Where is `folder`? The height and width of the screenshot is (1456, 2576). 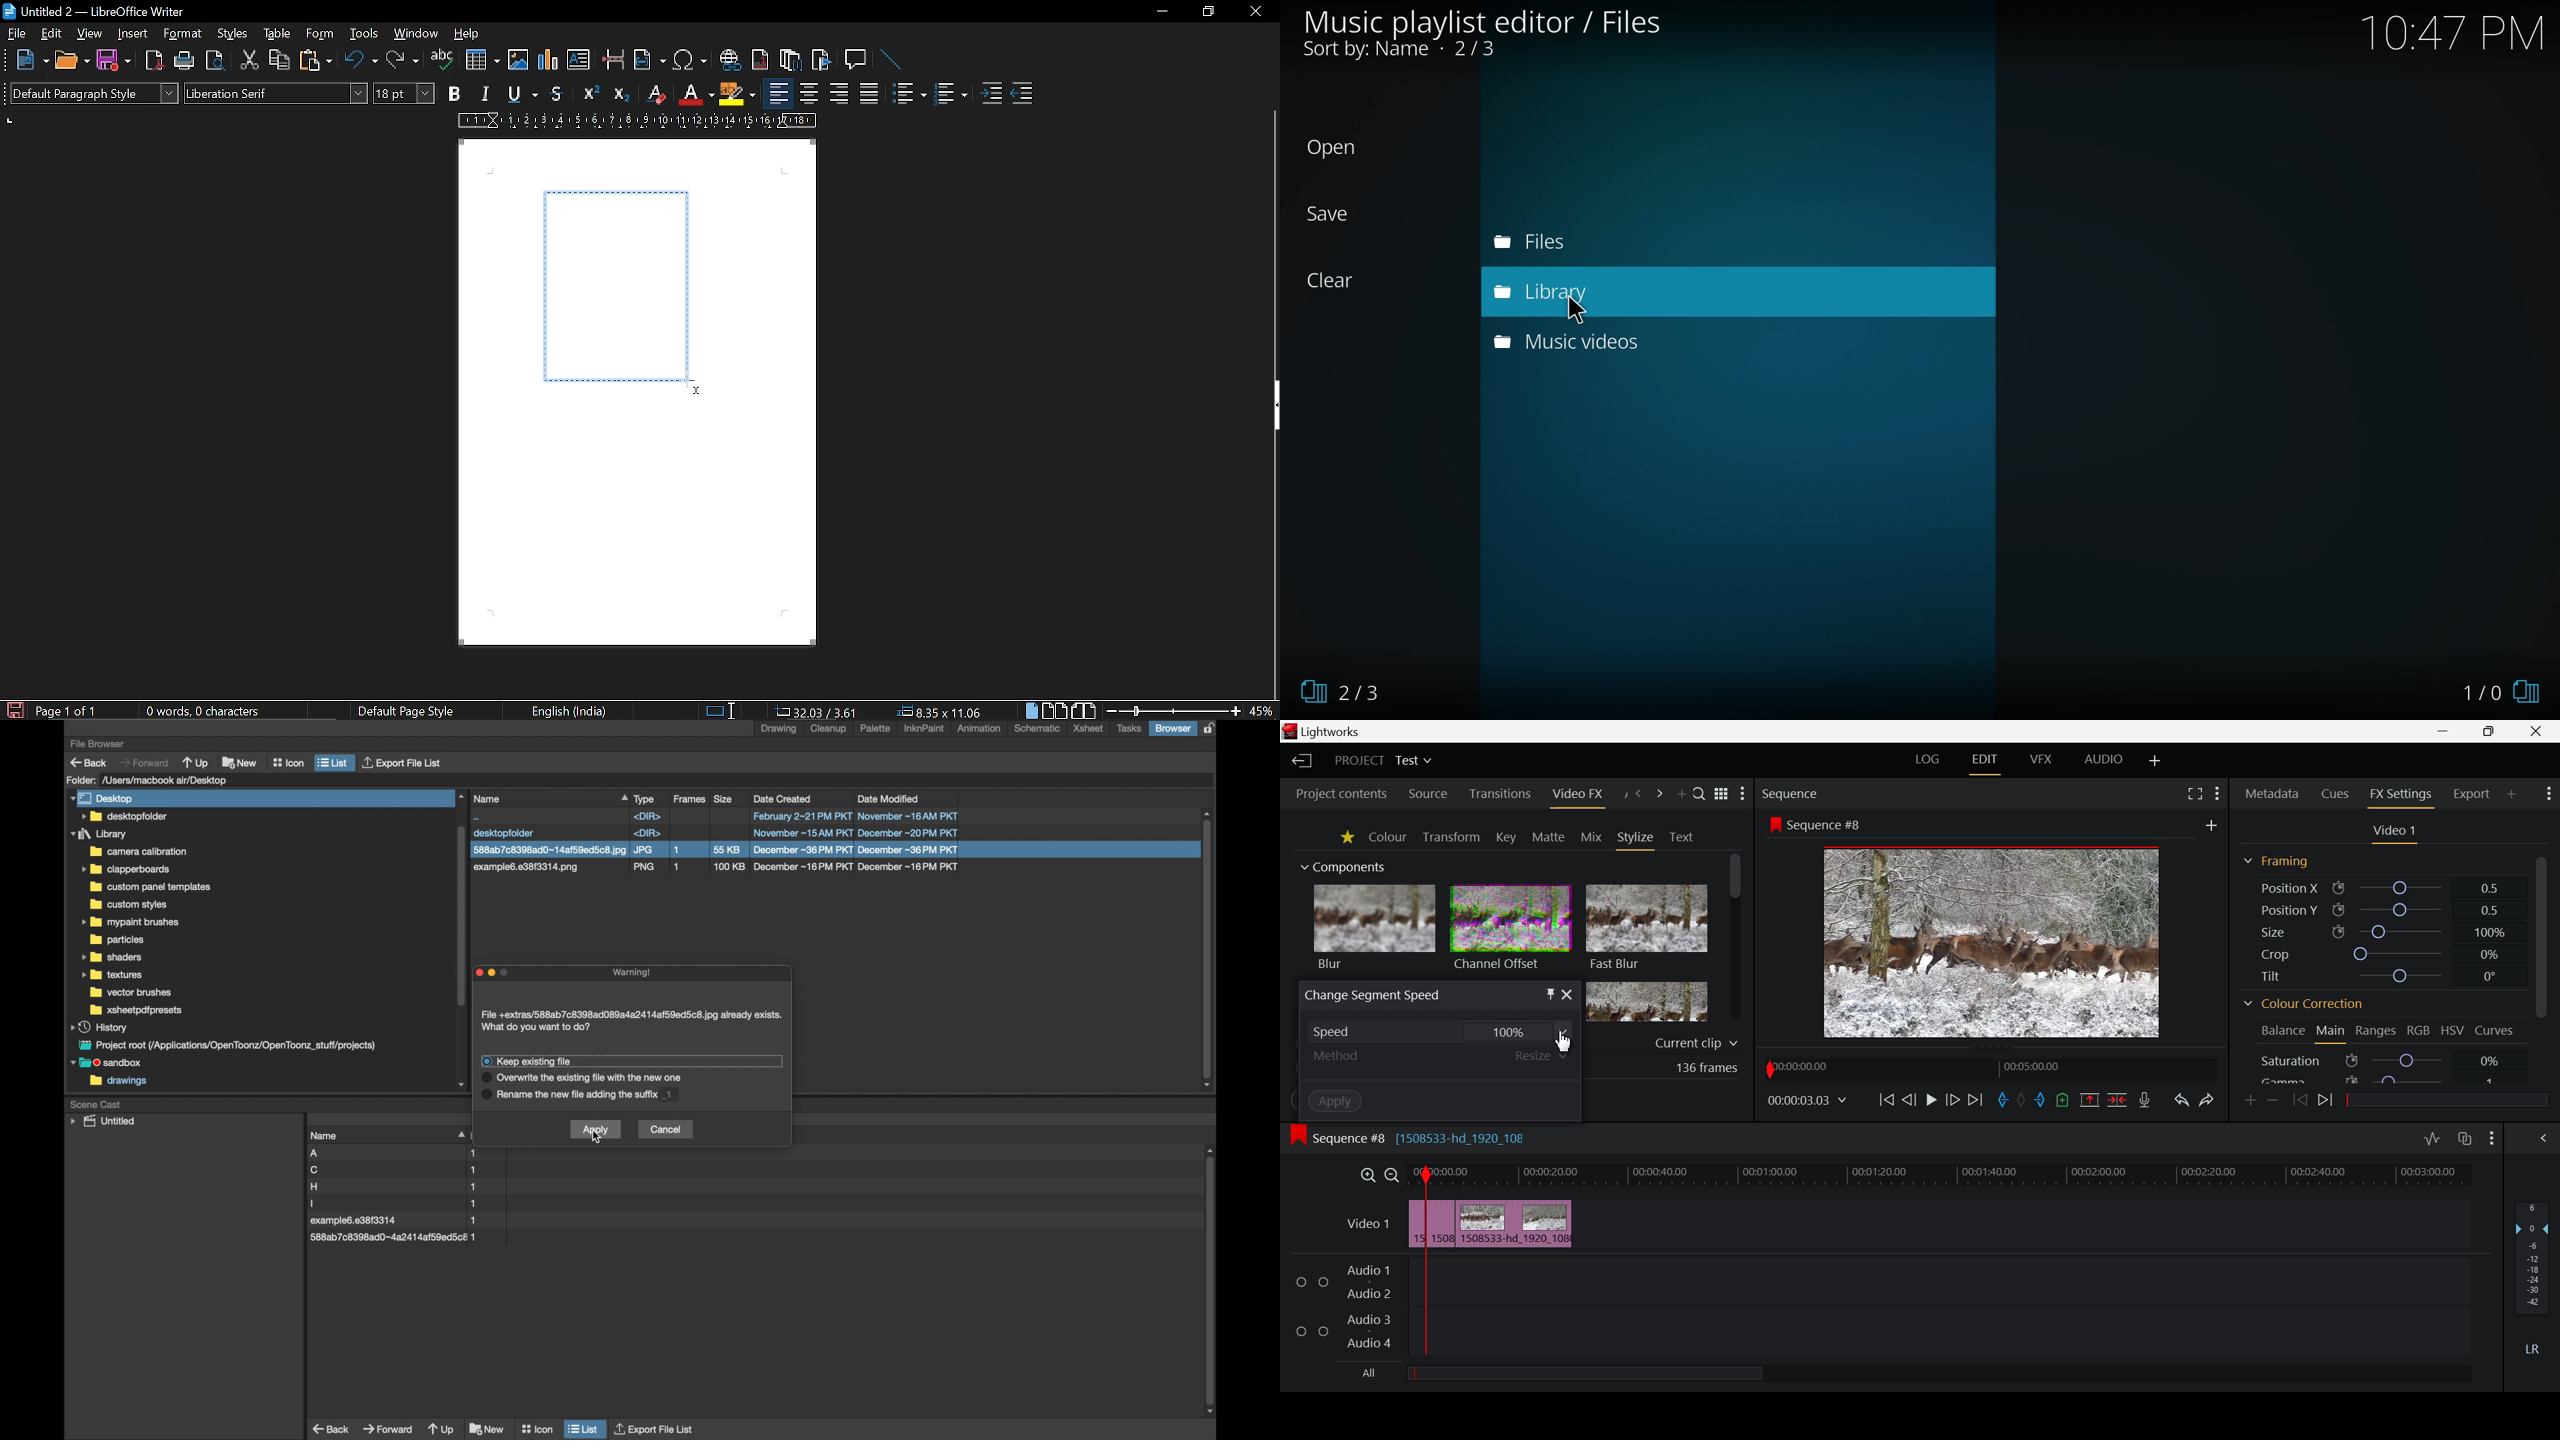 folder is located at coordinates (81, 780).